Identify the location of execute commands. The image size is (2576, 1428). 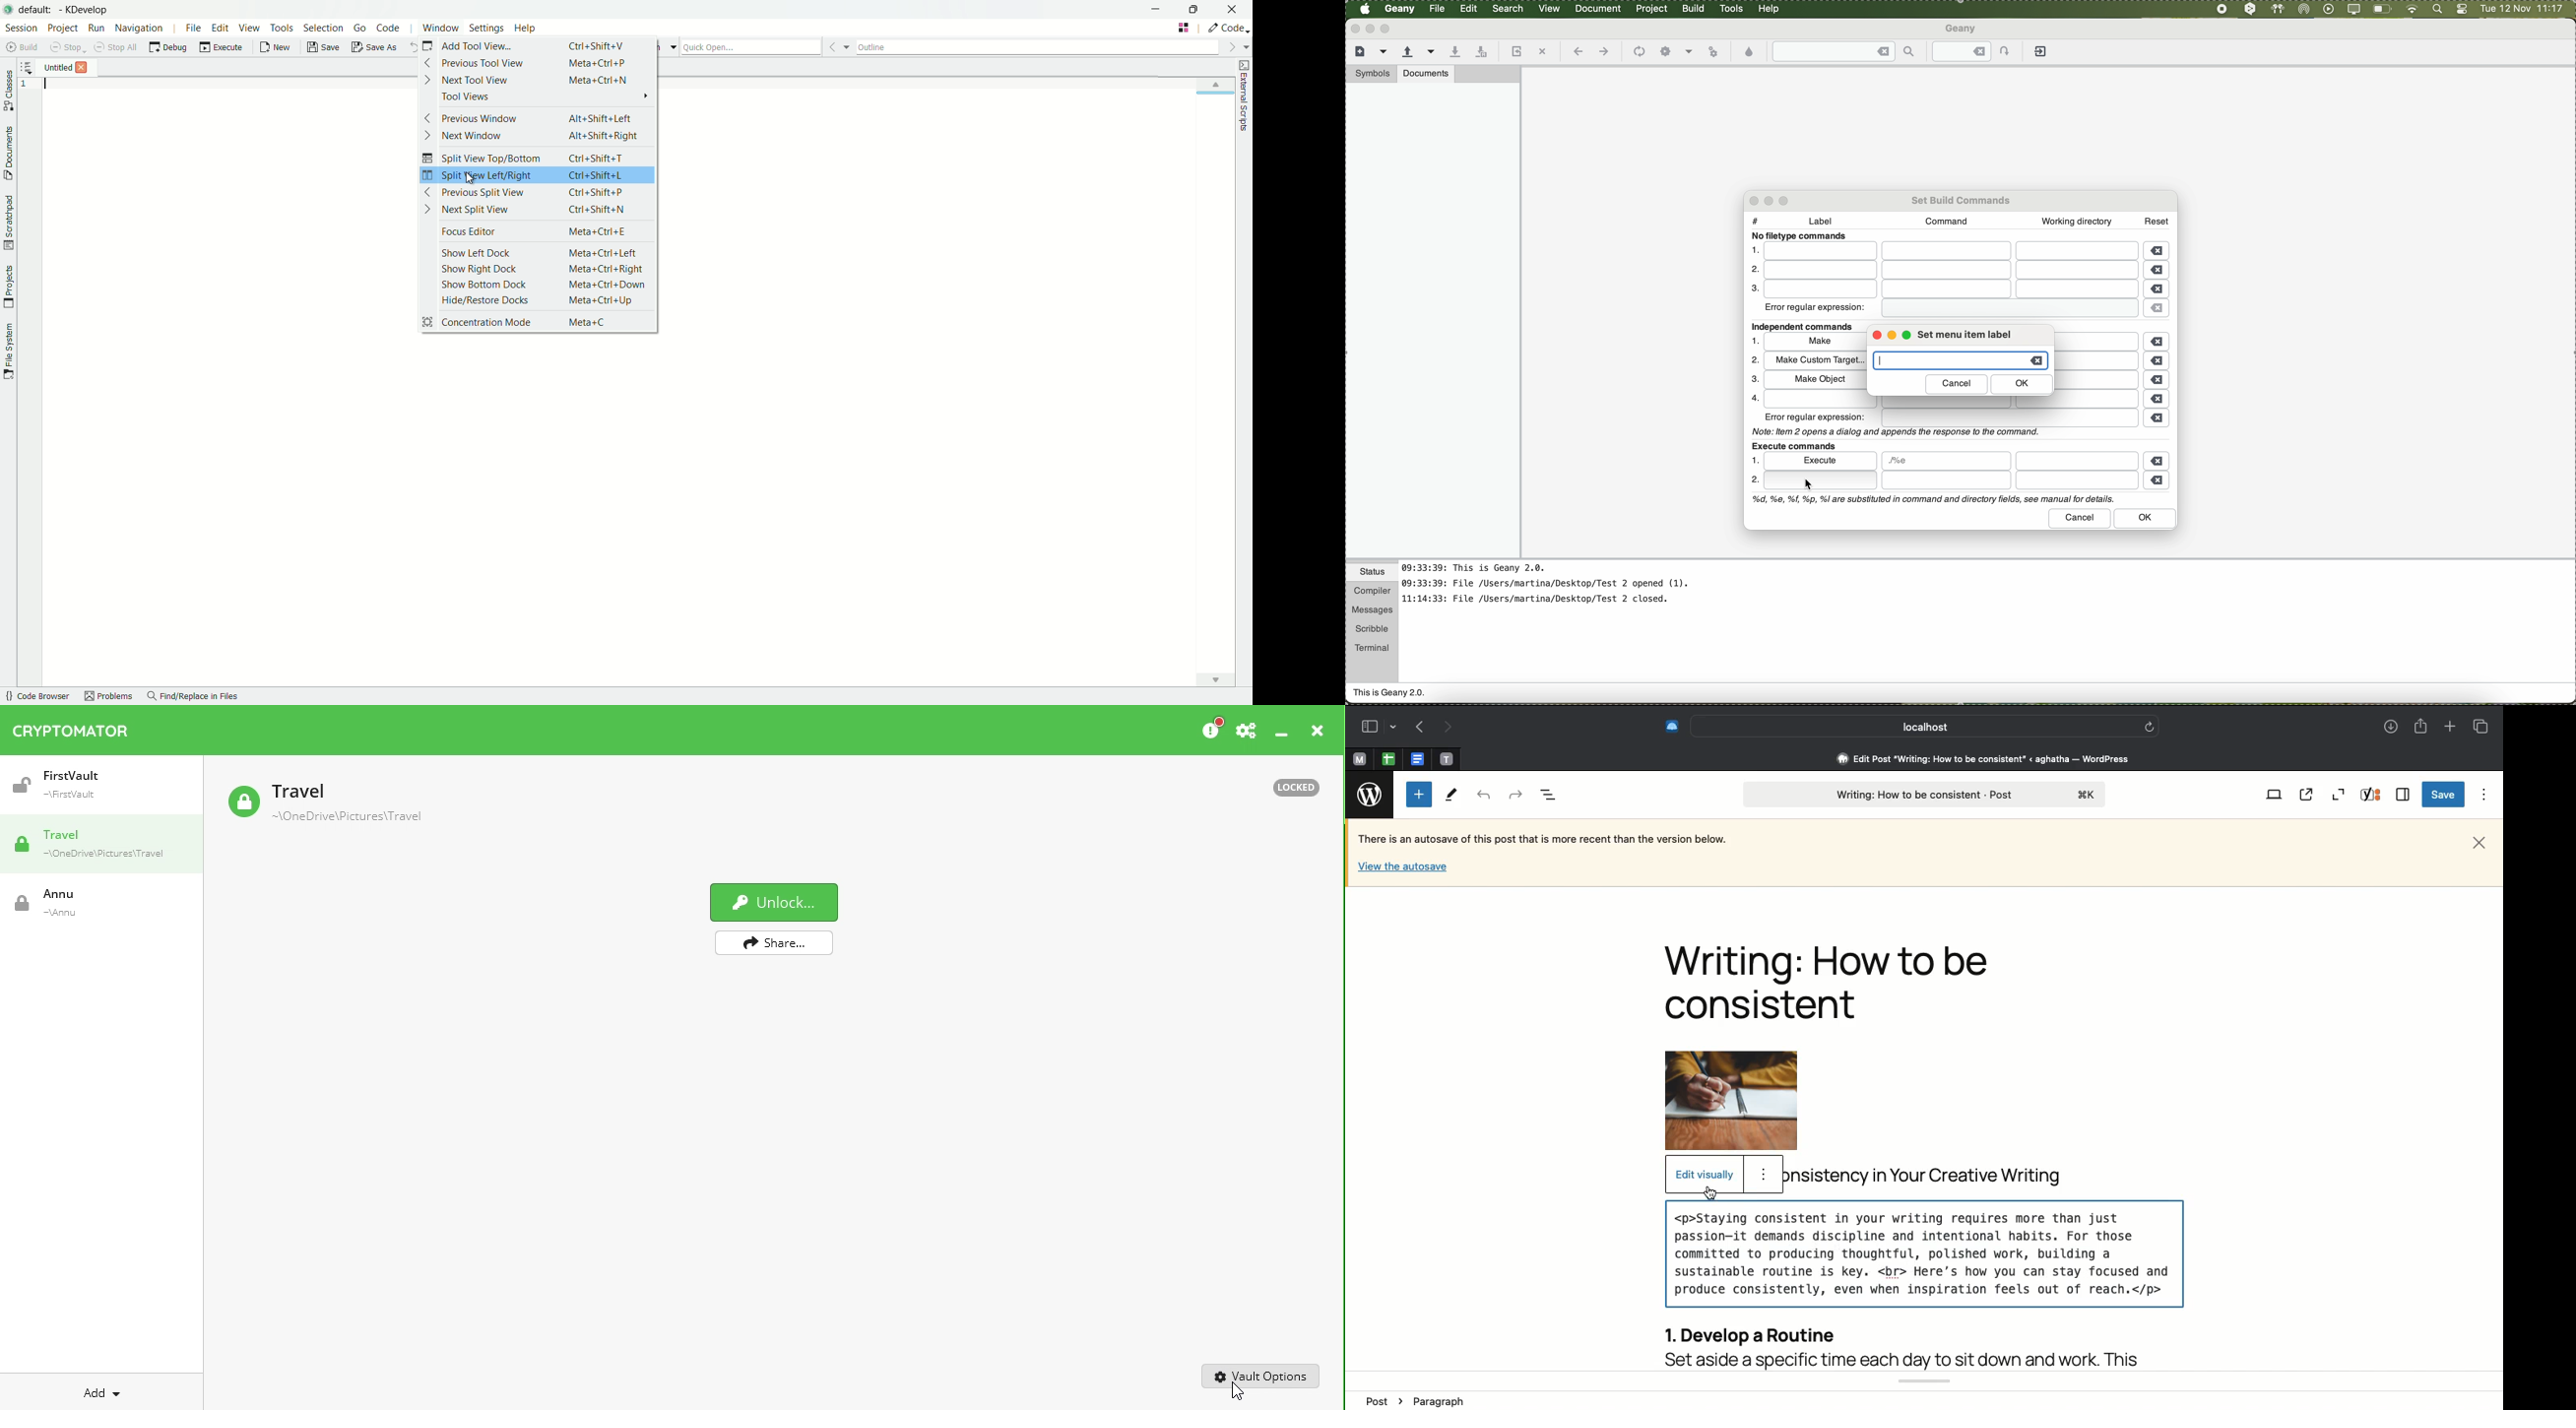
(1793, 445).